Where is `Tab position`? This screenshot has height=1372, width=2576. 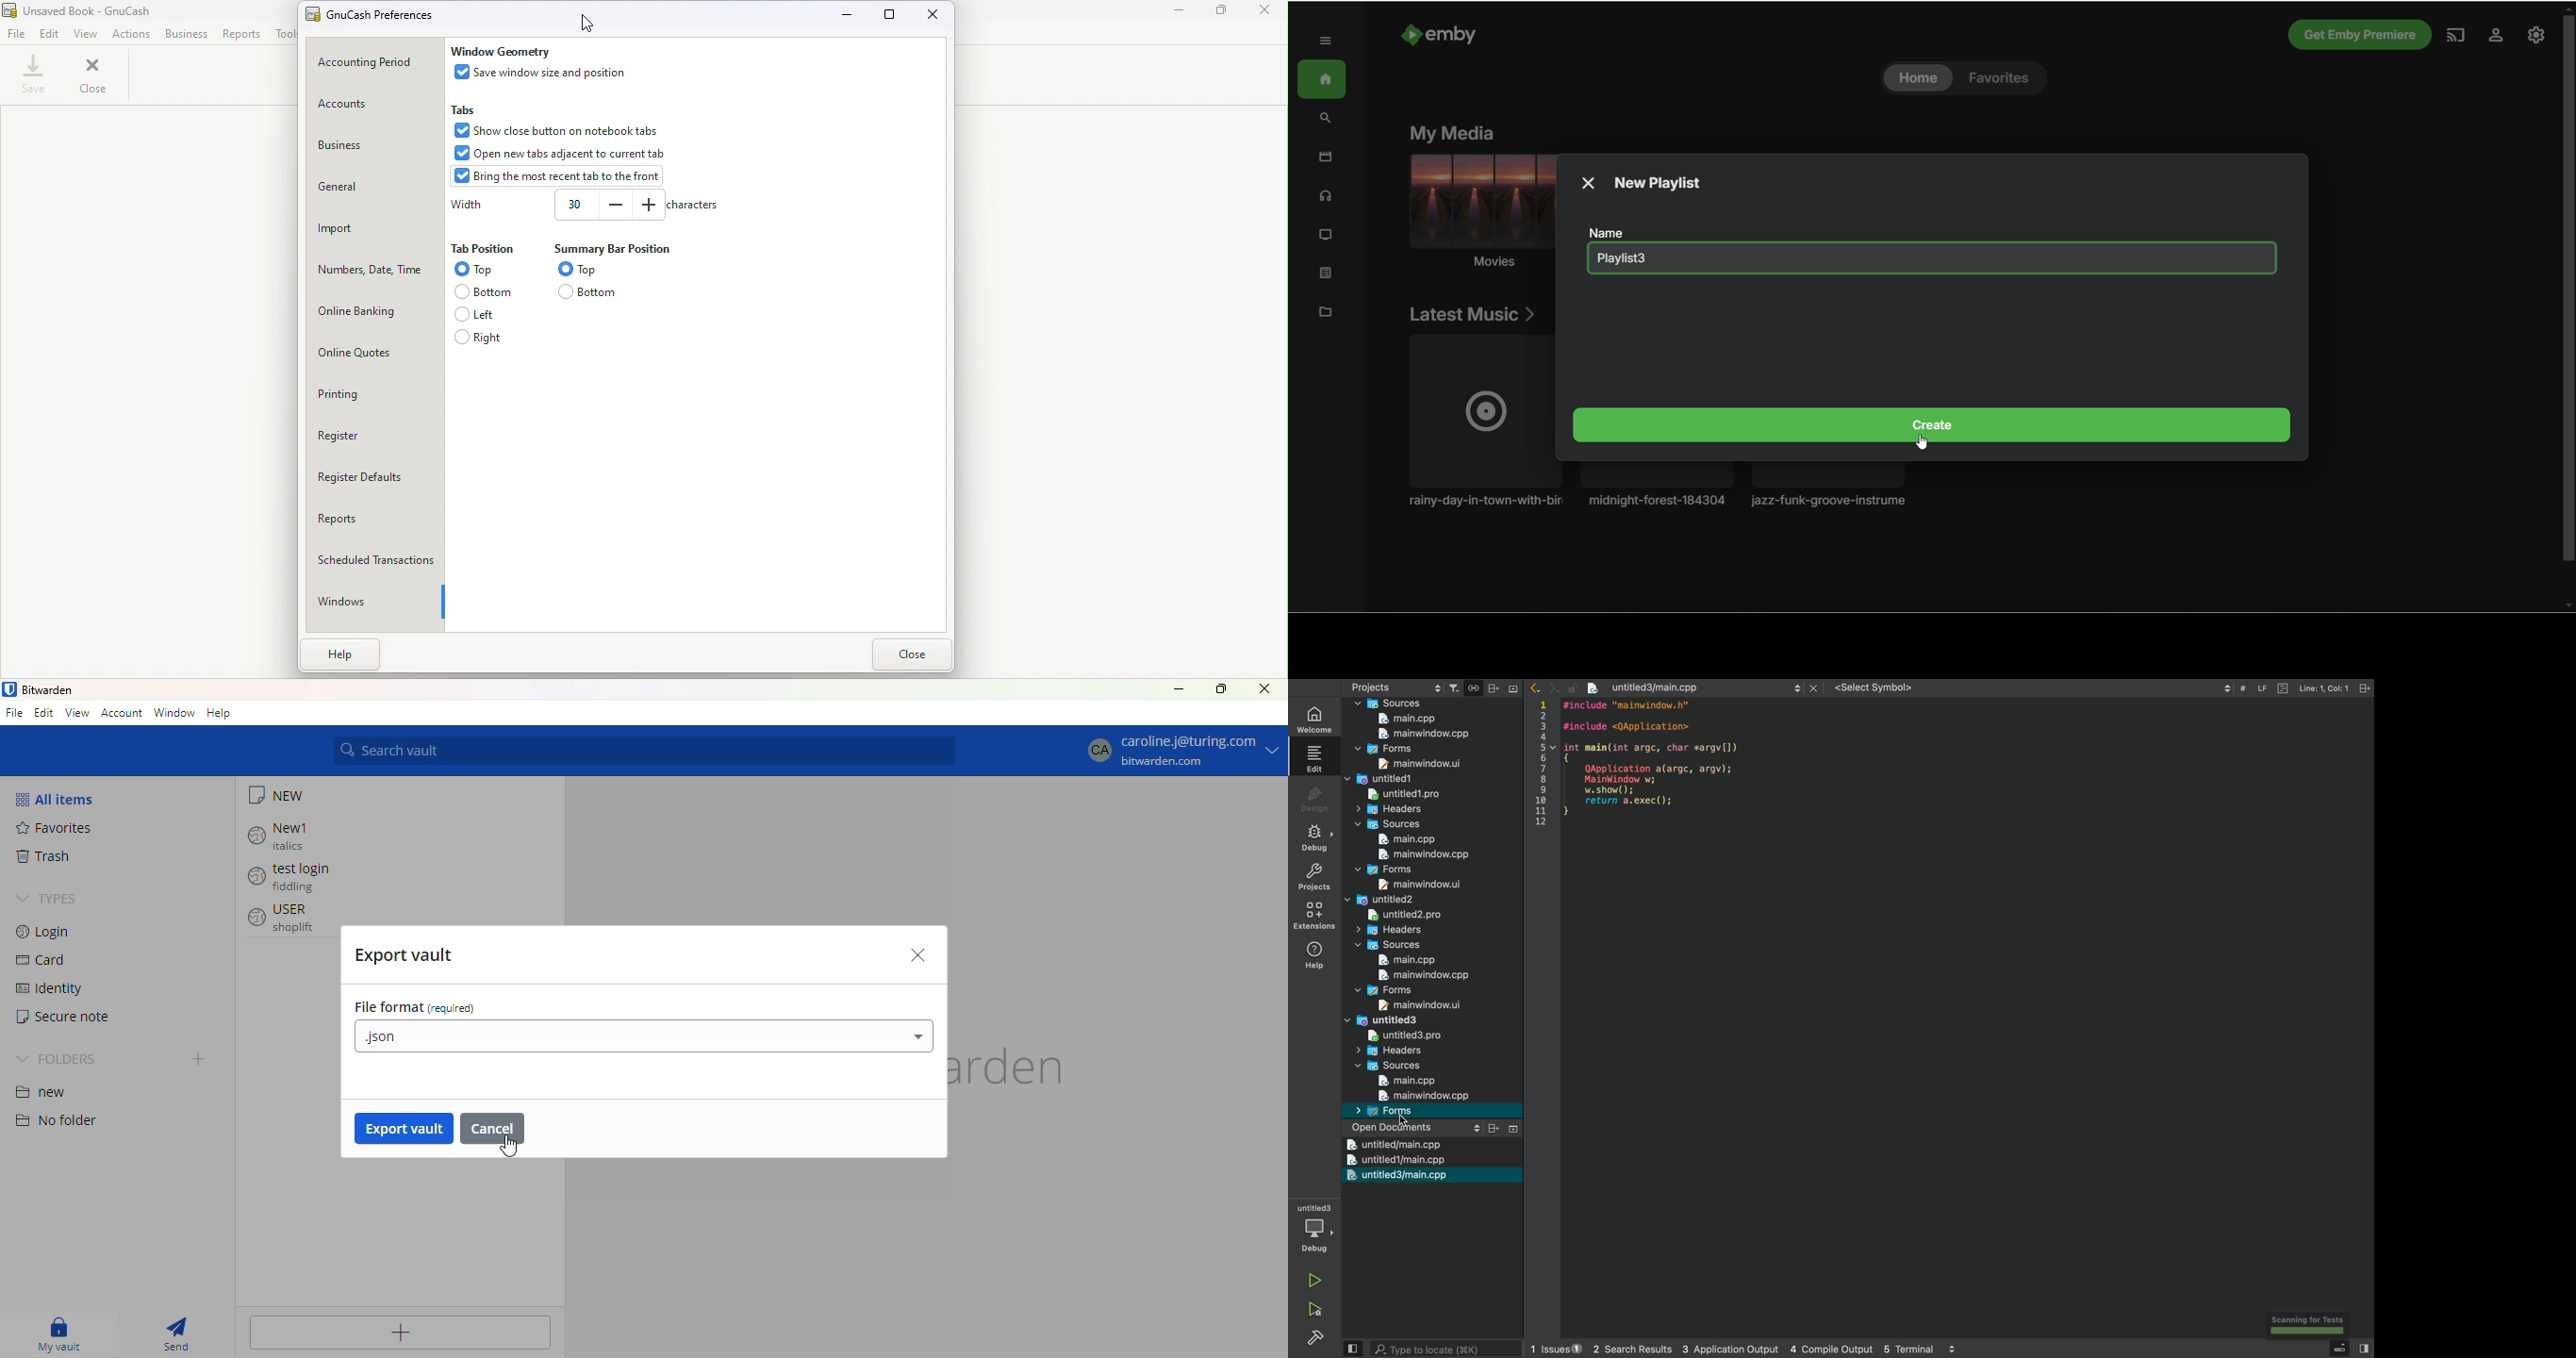
Tab position is located at coordinates (482, 250).